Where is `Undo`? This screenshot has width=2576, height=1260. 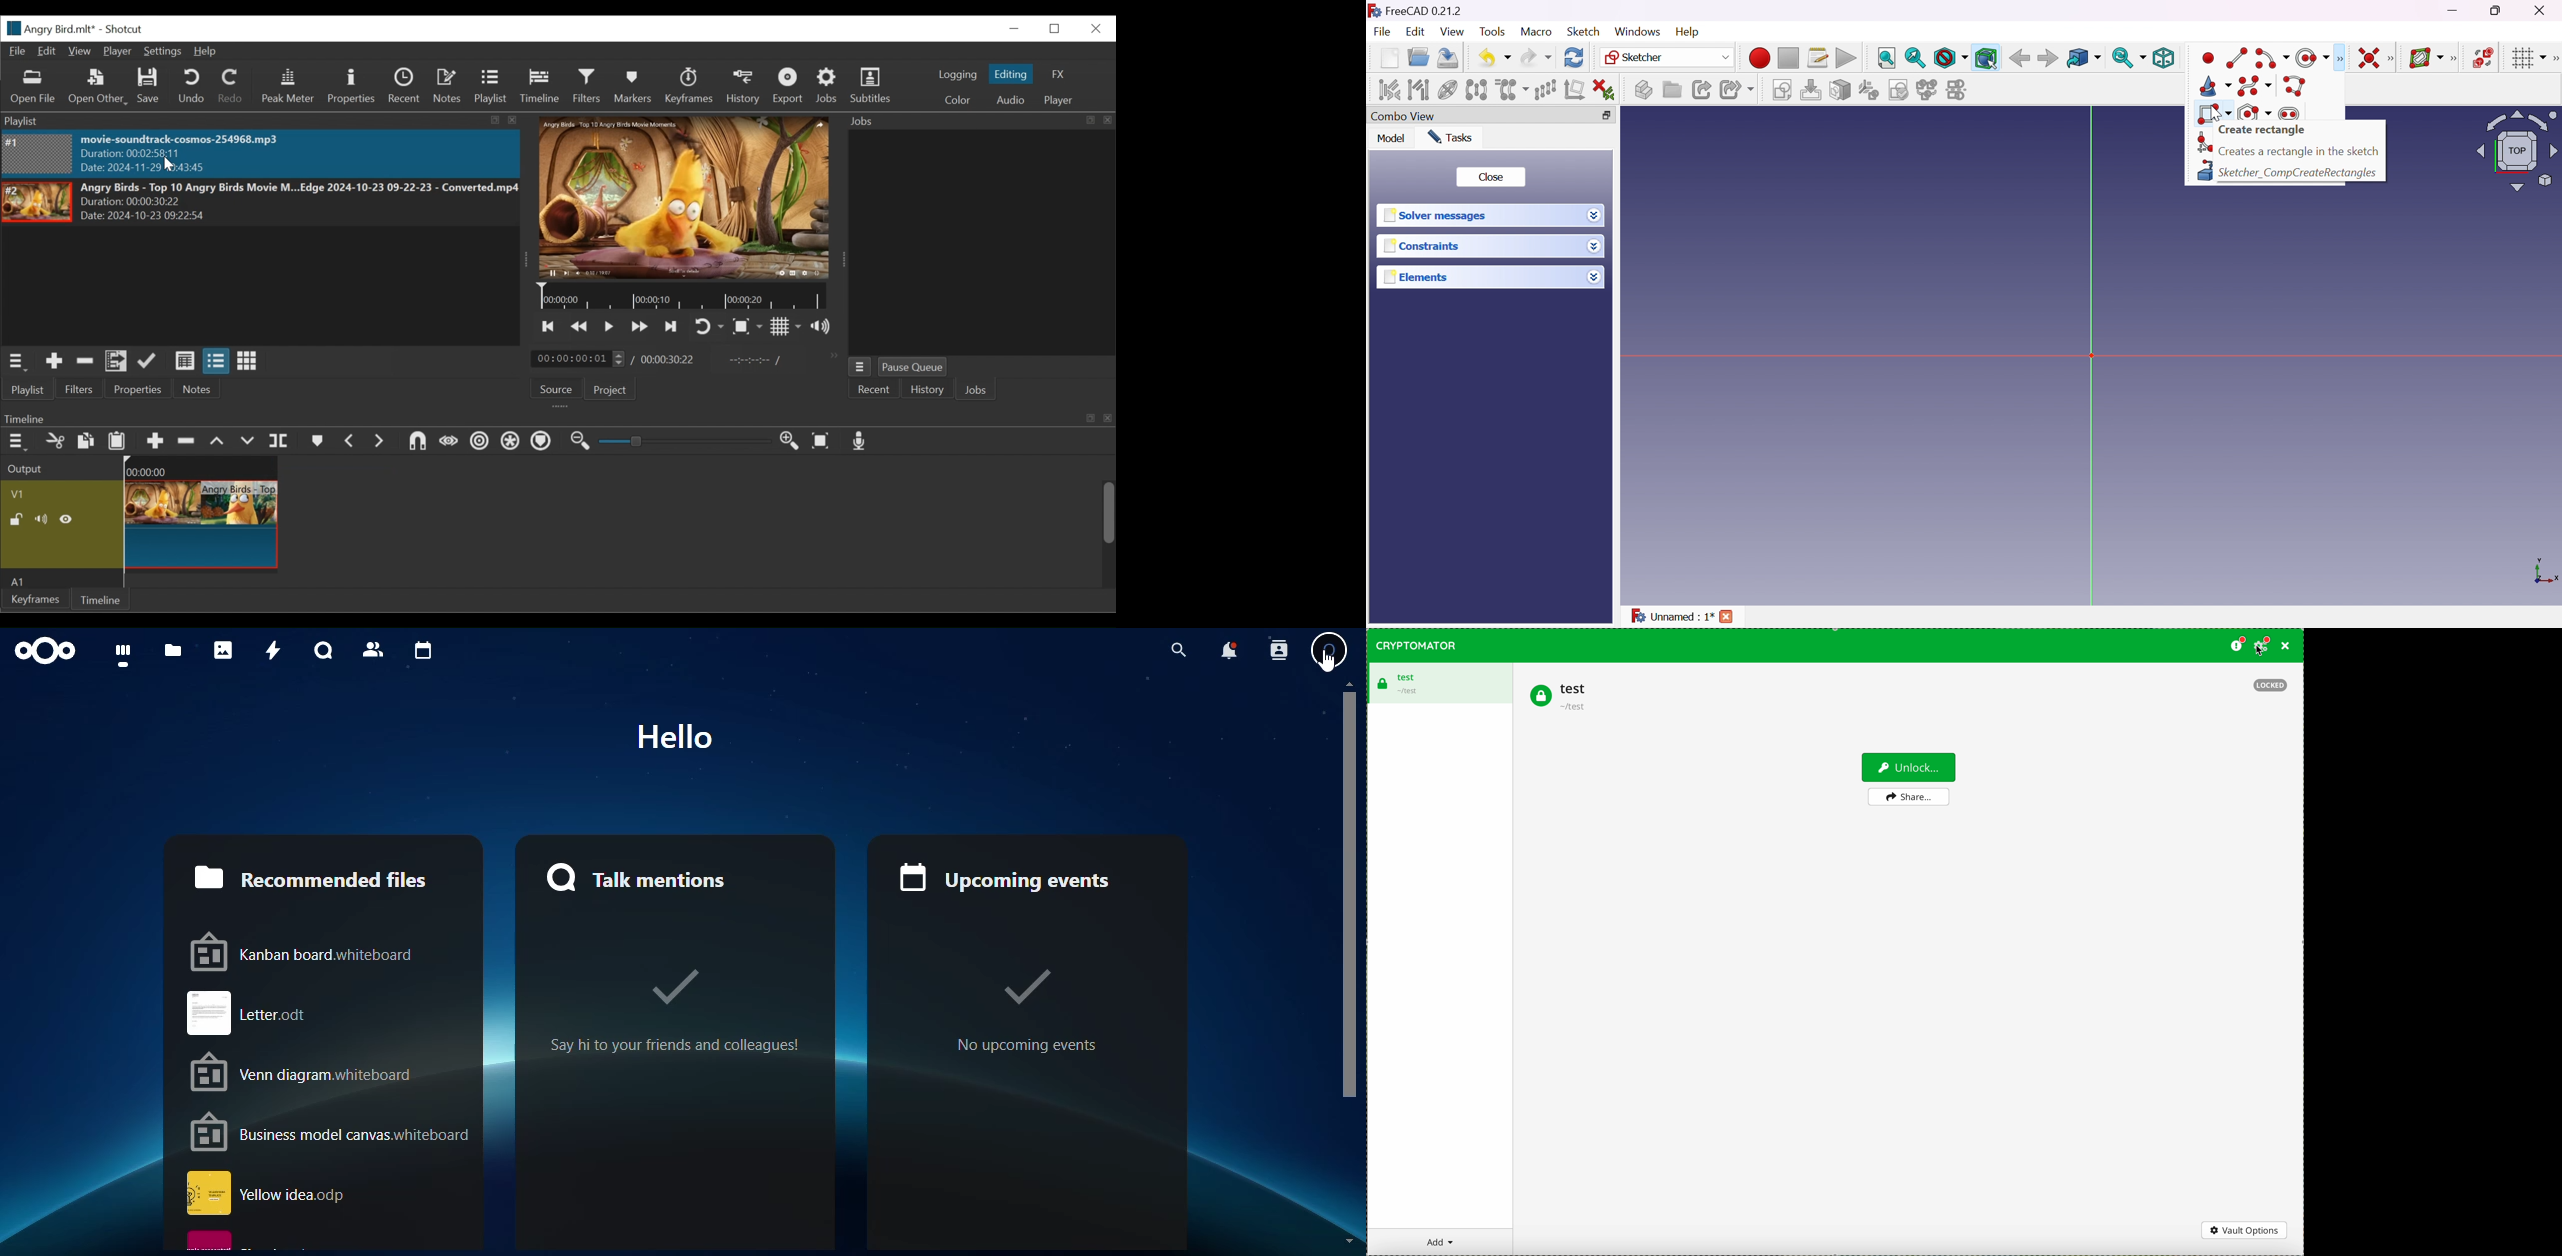
Undo is located at coordinates (1495, 60).